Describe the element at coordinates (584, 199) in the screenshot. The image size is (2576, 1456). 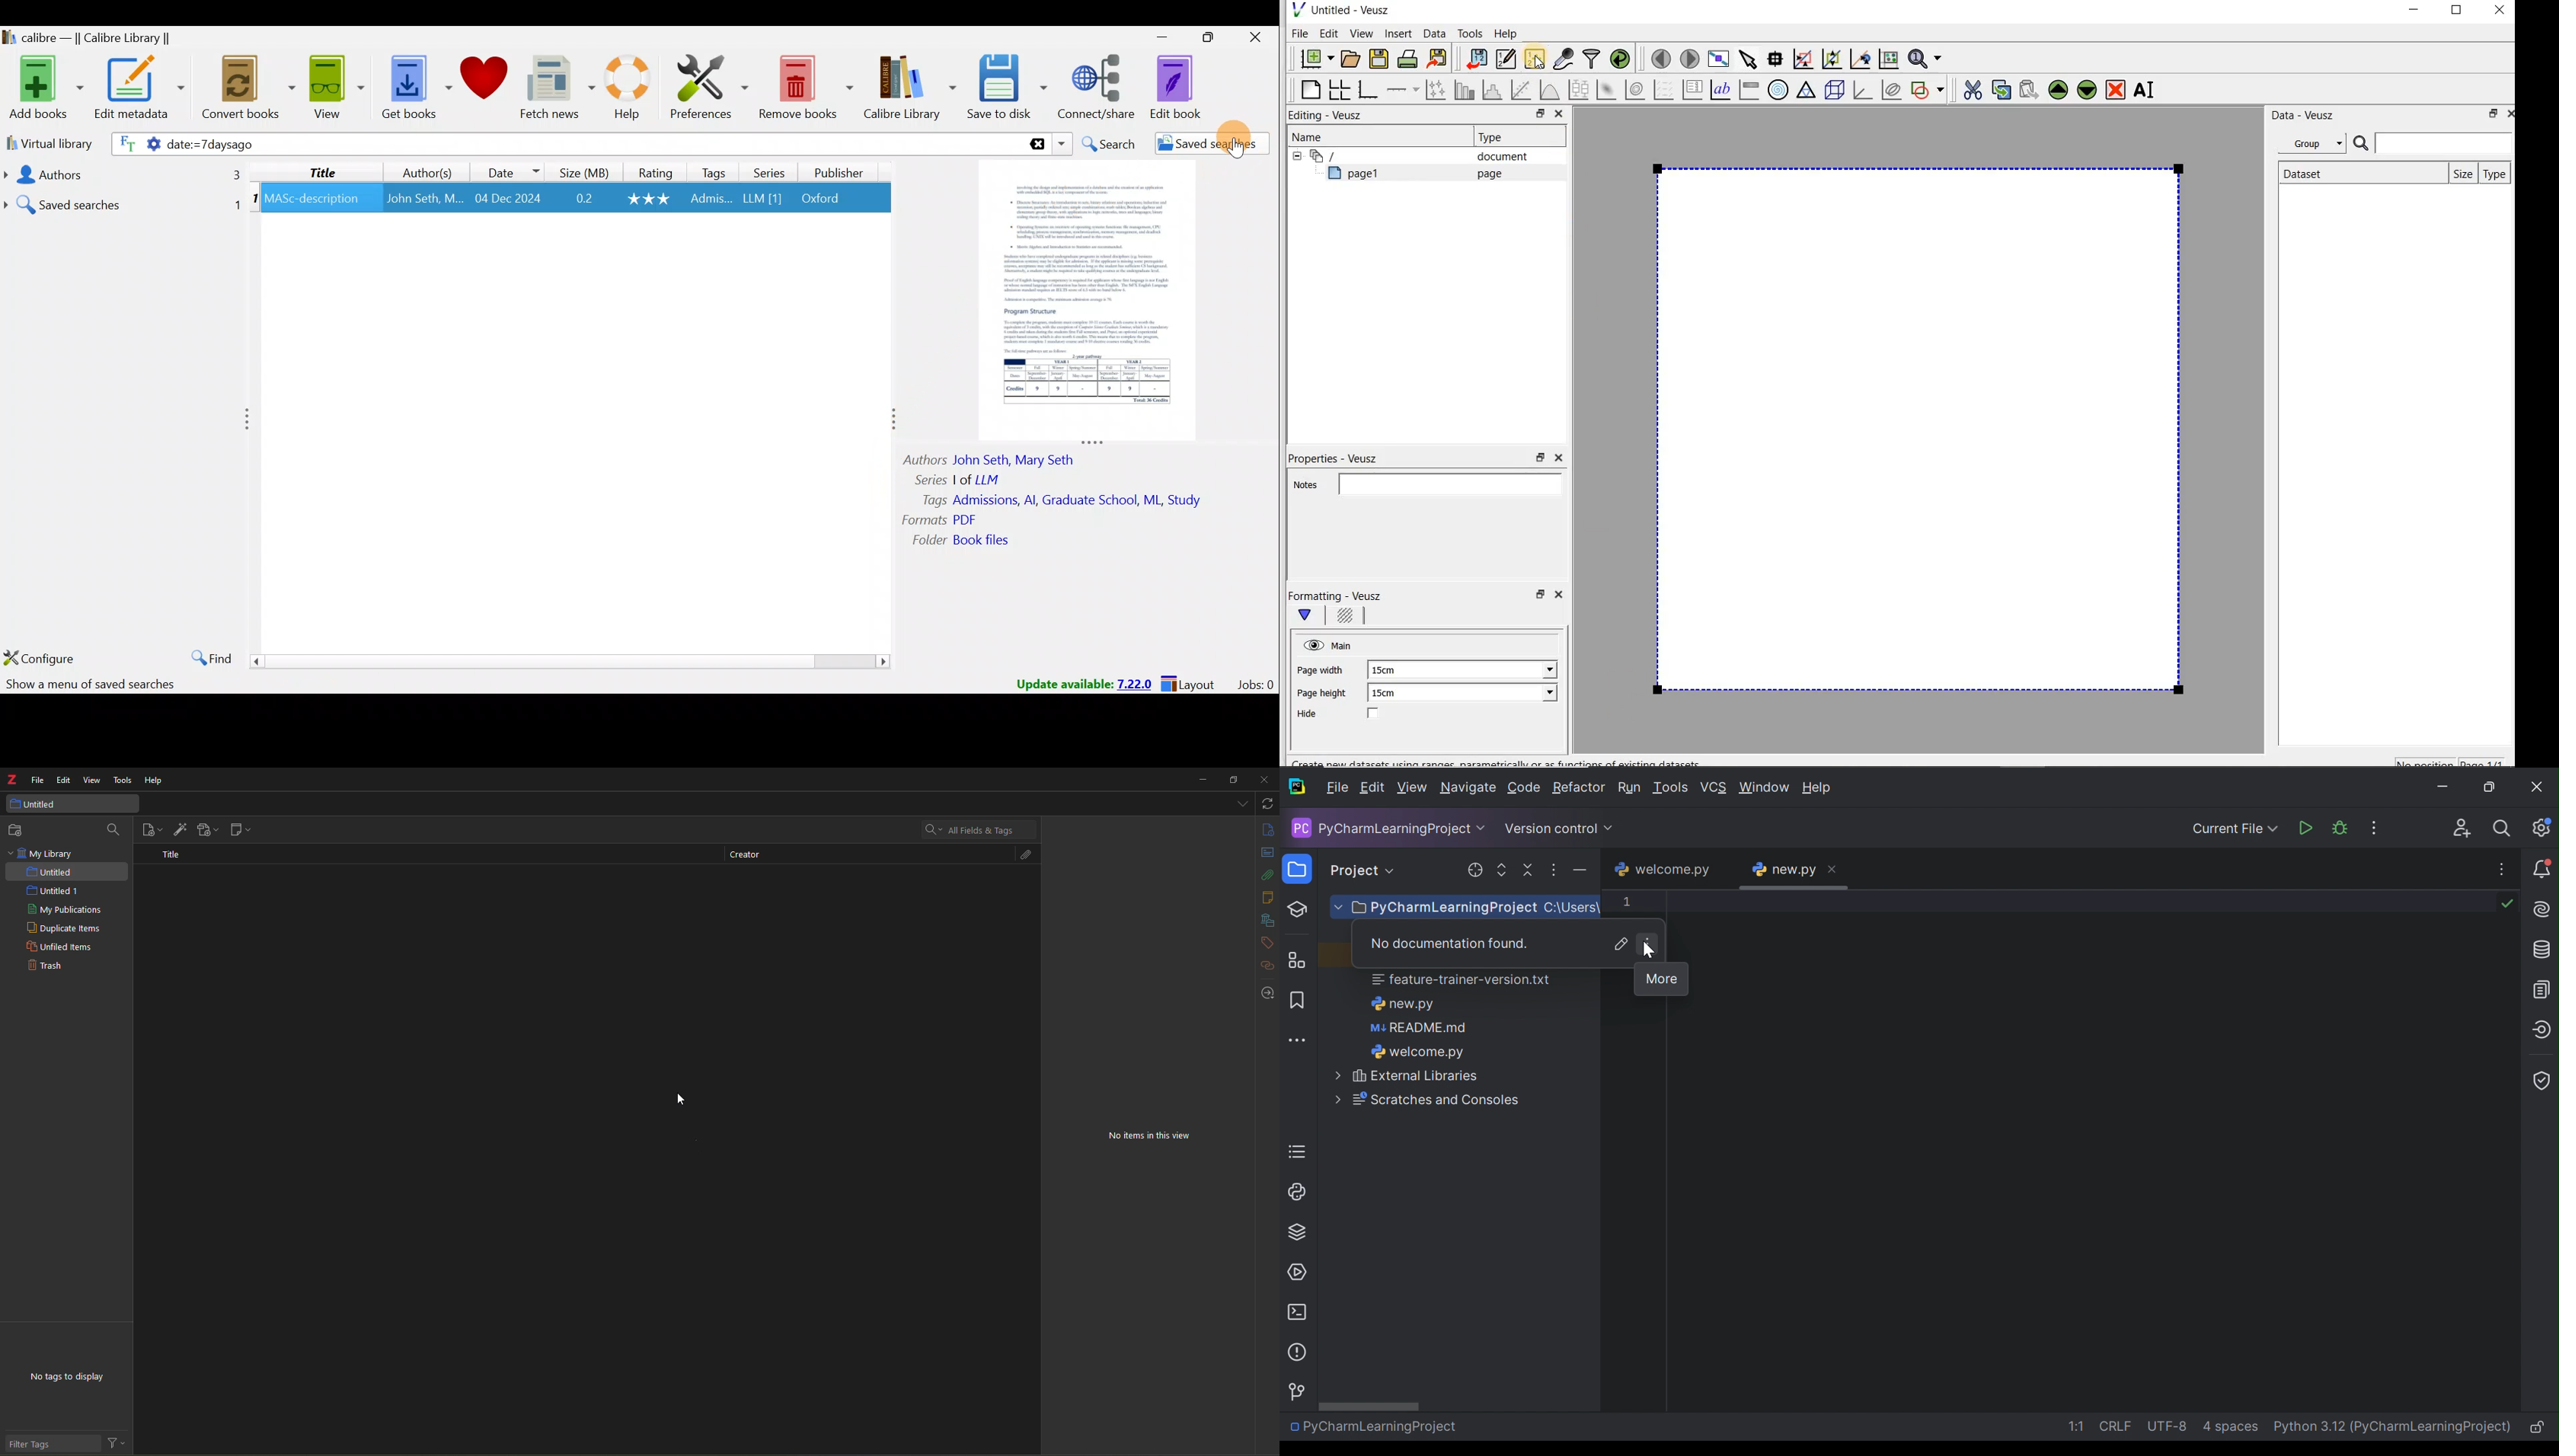
I see `0.2` at that location.